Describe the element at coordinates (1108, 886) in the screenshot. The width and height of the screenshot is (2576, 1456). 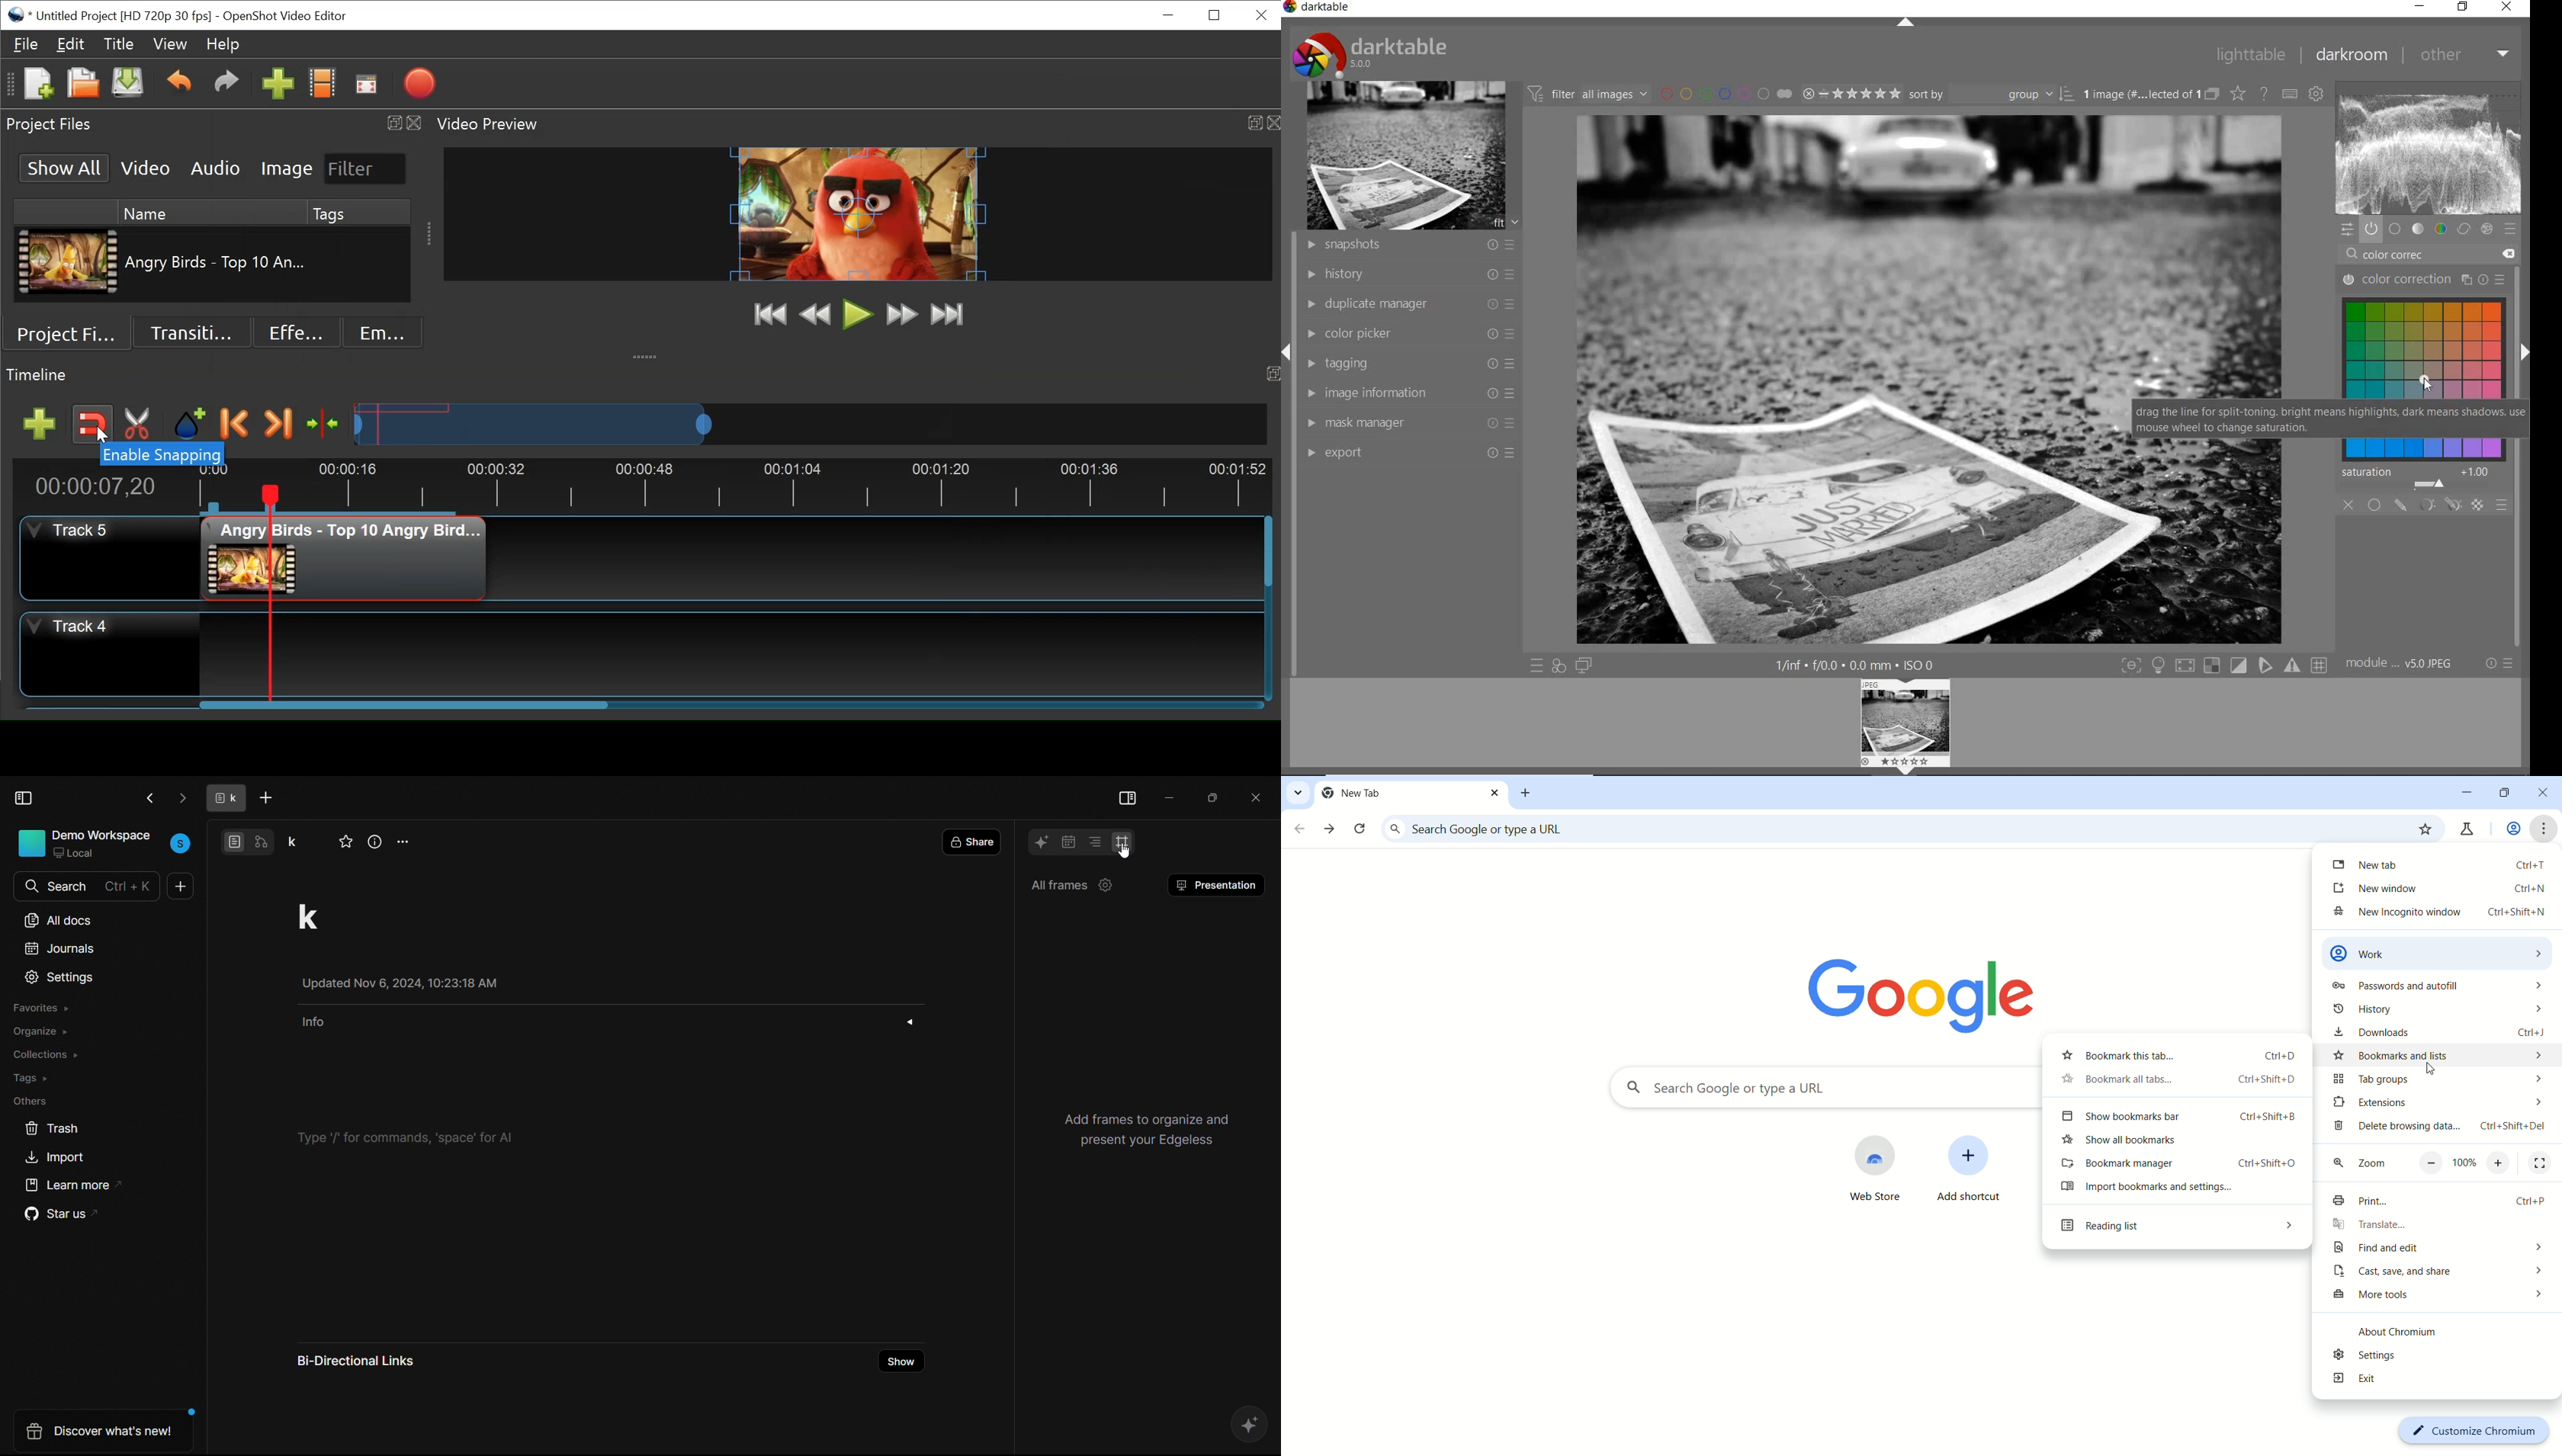
I see `setting` at that location.